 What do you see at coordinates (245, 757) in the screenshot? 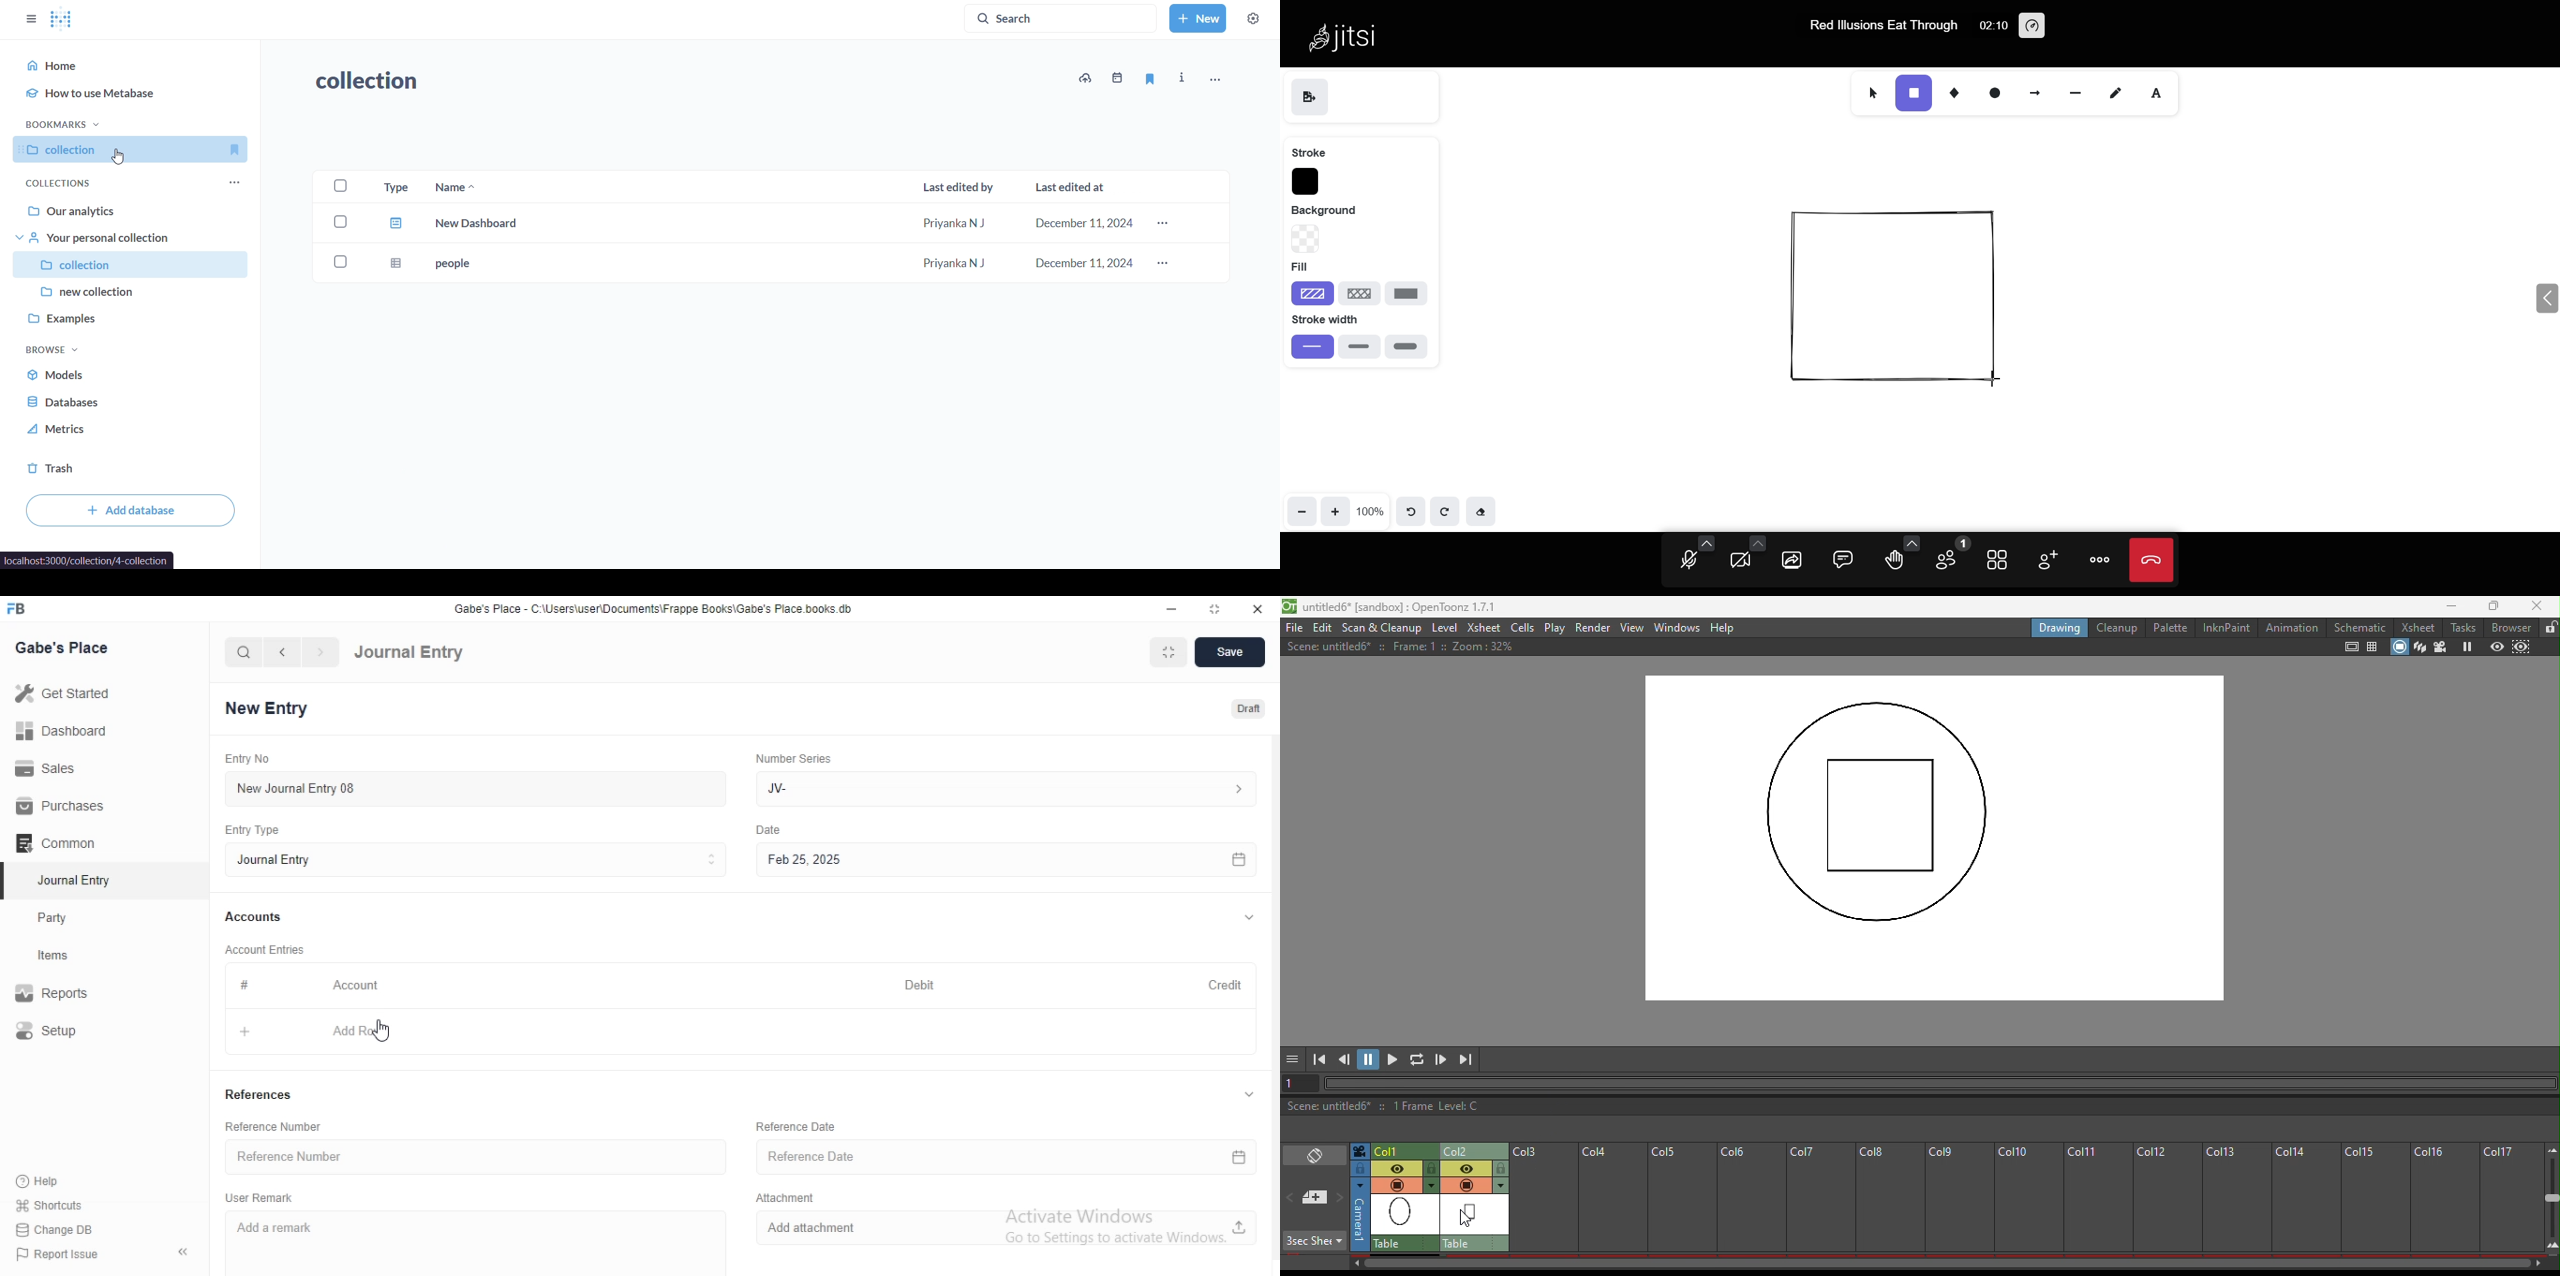
I see `Entry No` at bounding box center [245, 757].